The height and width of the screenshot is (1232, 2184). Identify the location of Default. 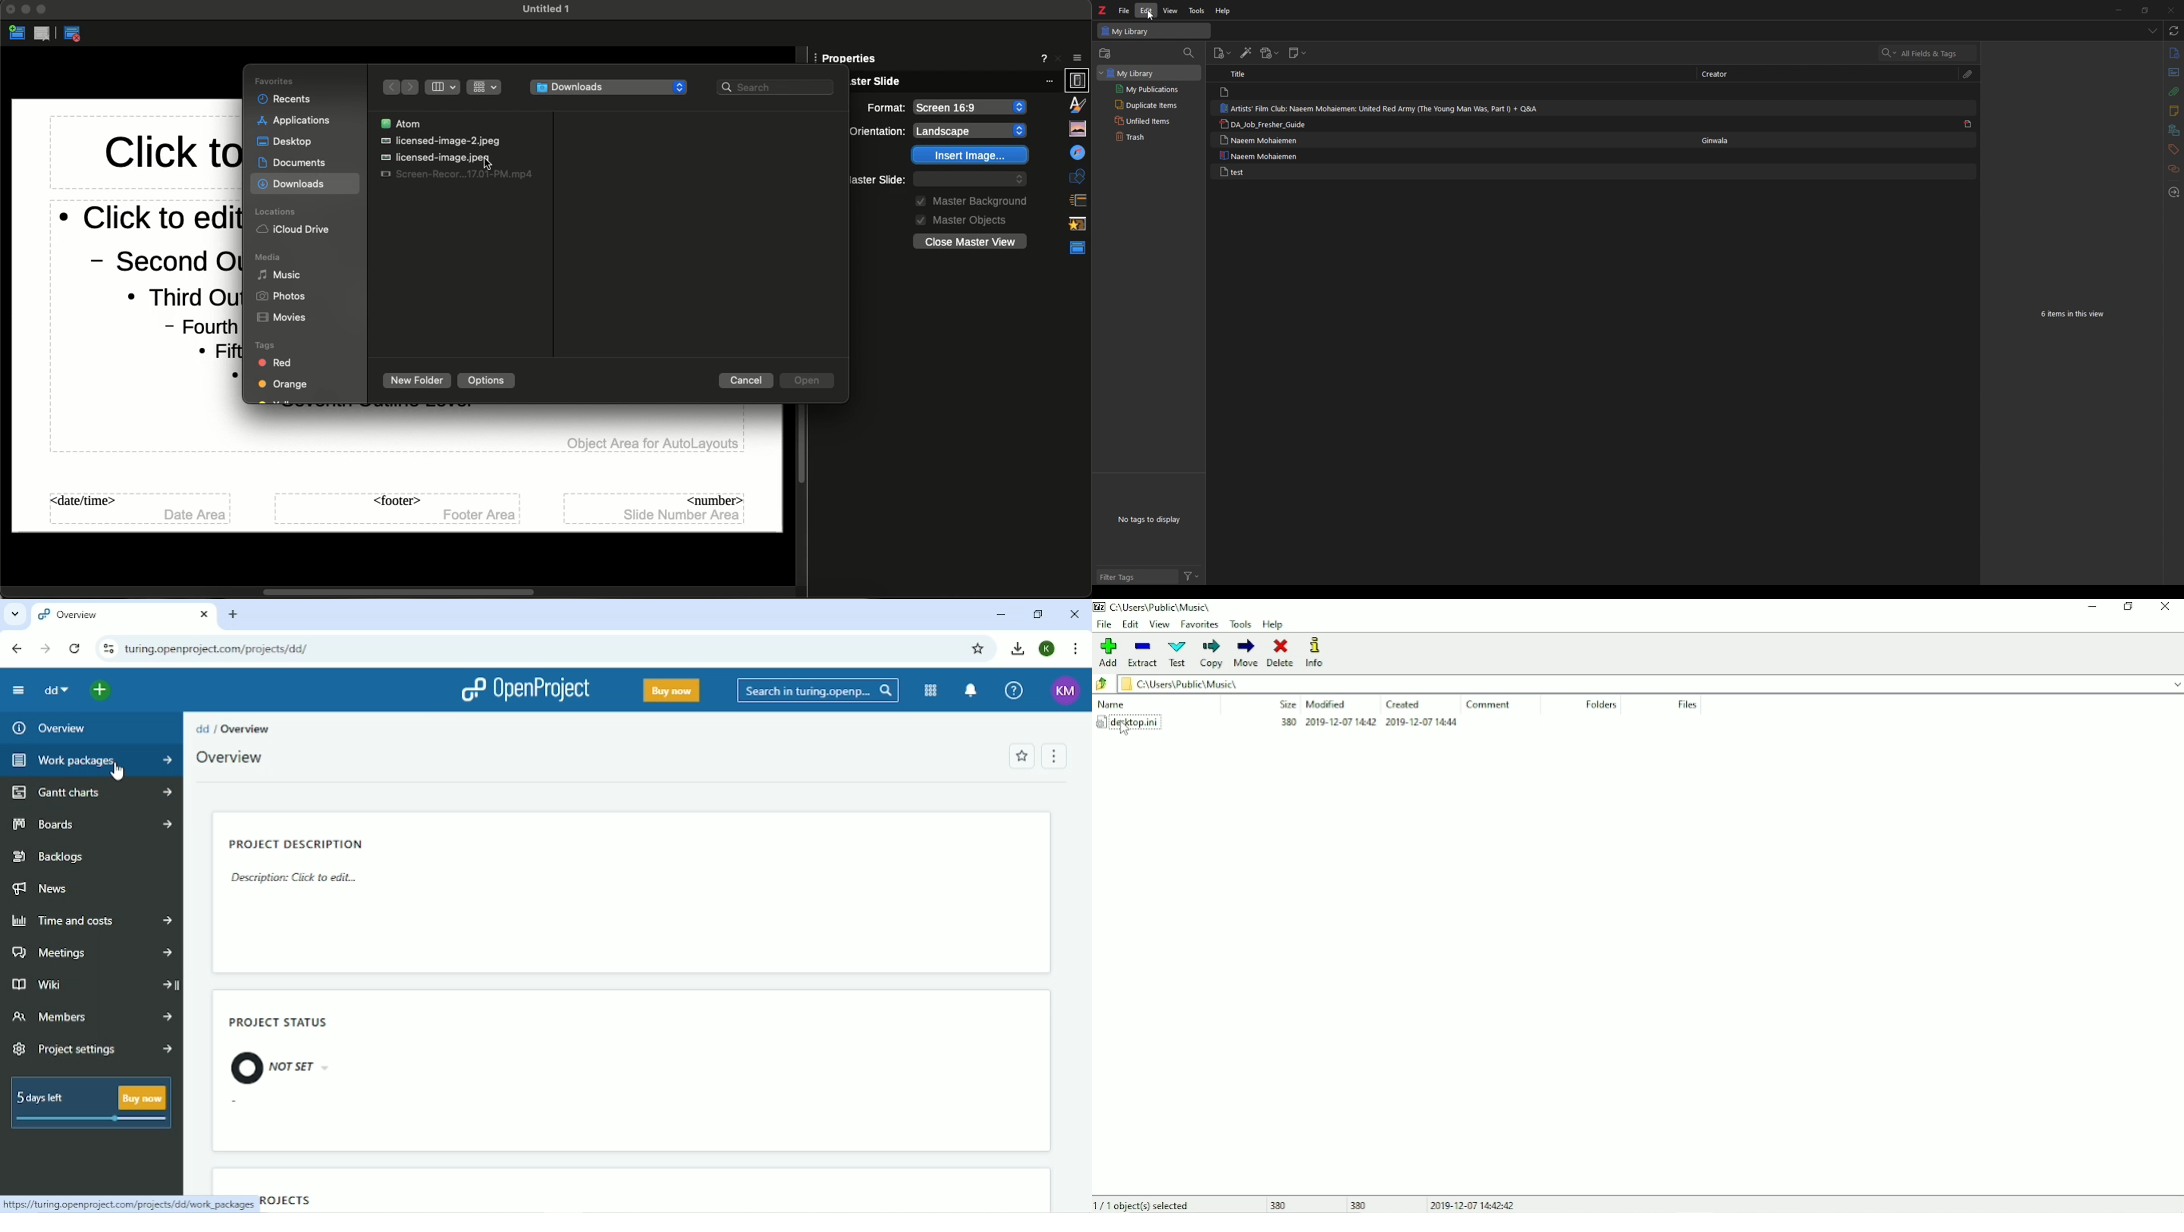
(971, 179).